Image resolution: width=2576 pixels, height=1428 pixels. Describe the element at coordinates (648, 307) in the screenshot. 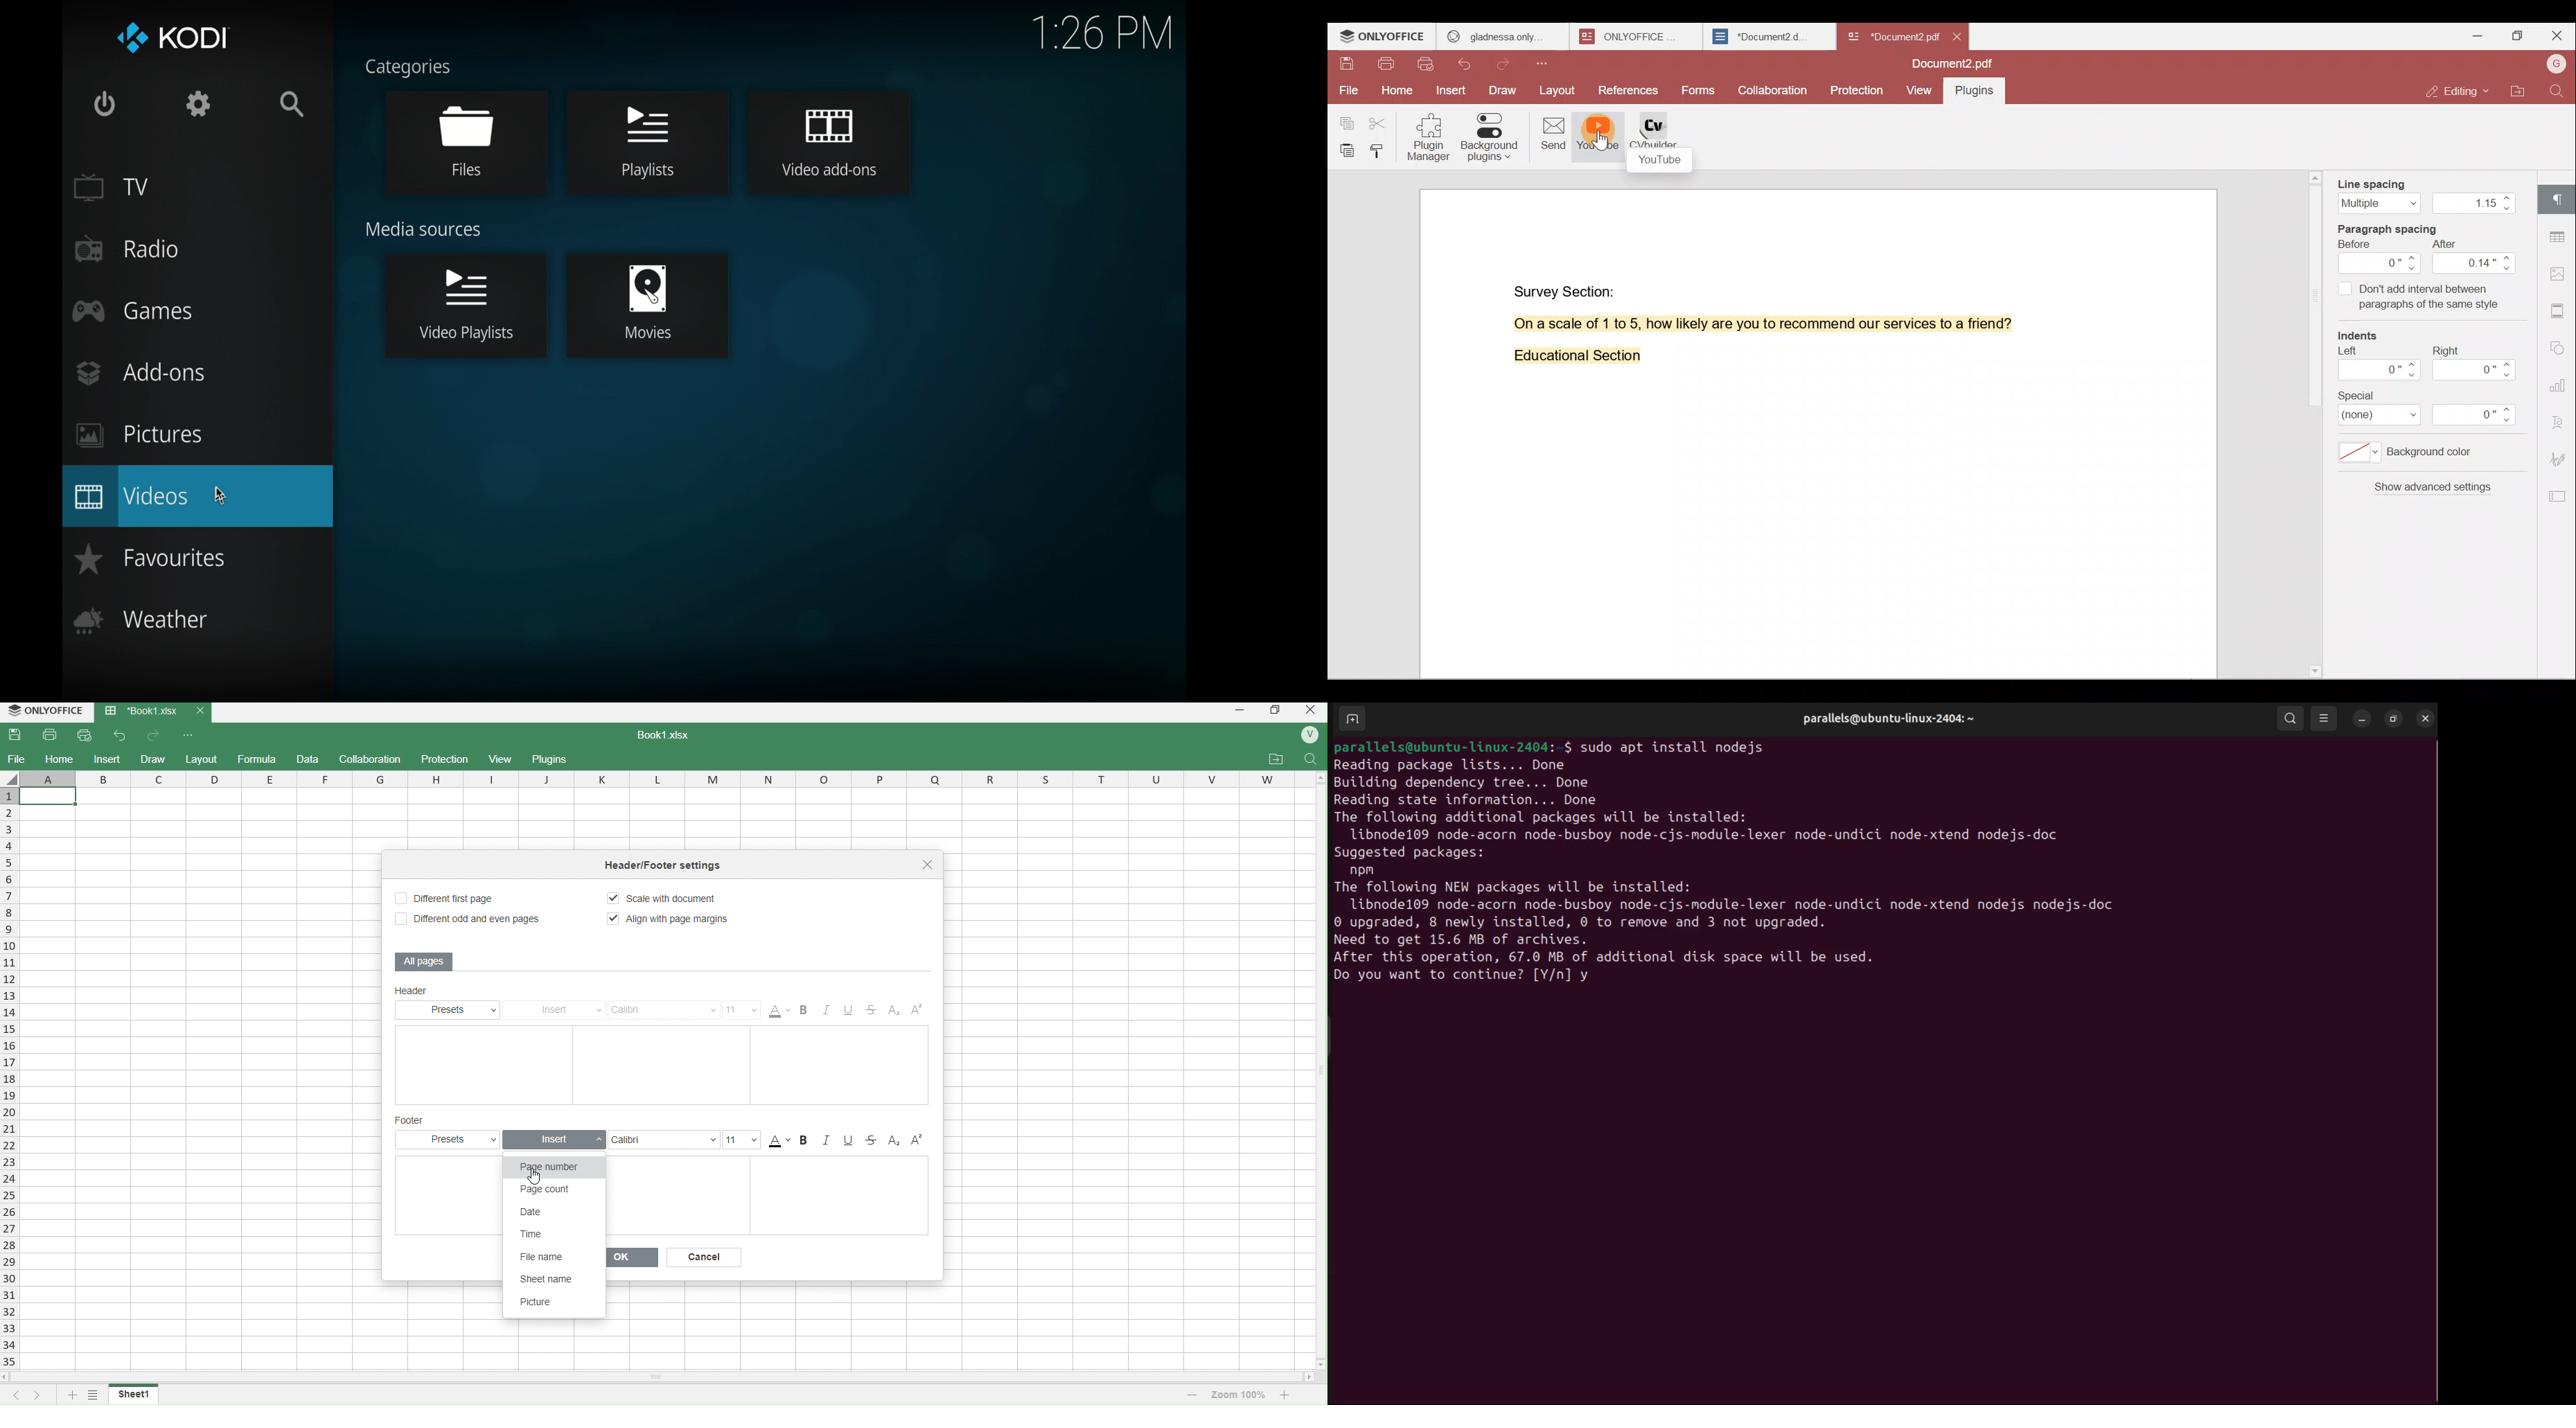

I see `movies` at that location.